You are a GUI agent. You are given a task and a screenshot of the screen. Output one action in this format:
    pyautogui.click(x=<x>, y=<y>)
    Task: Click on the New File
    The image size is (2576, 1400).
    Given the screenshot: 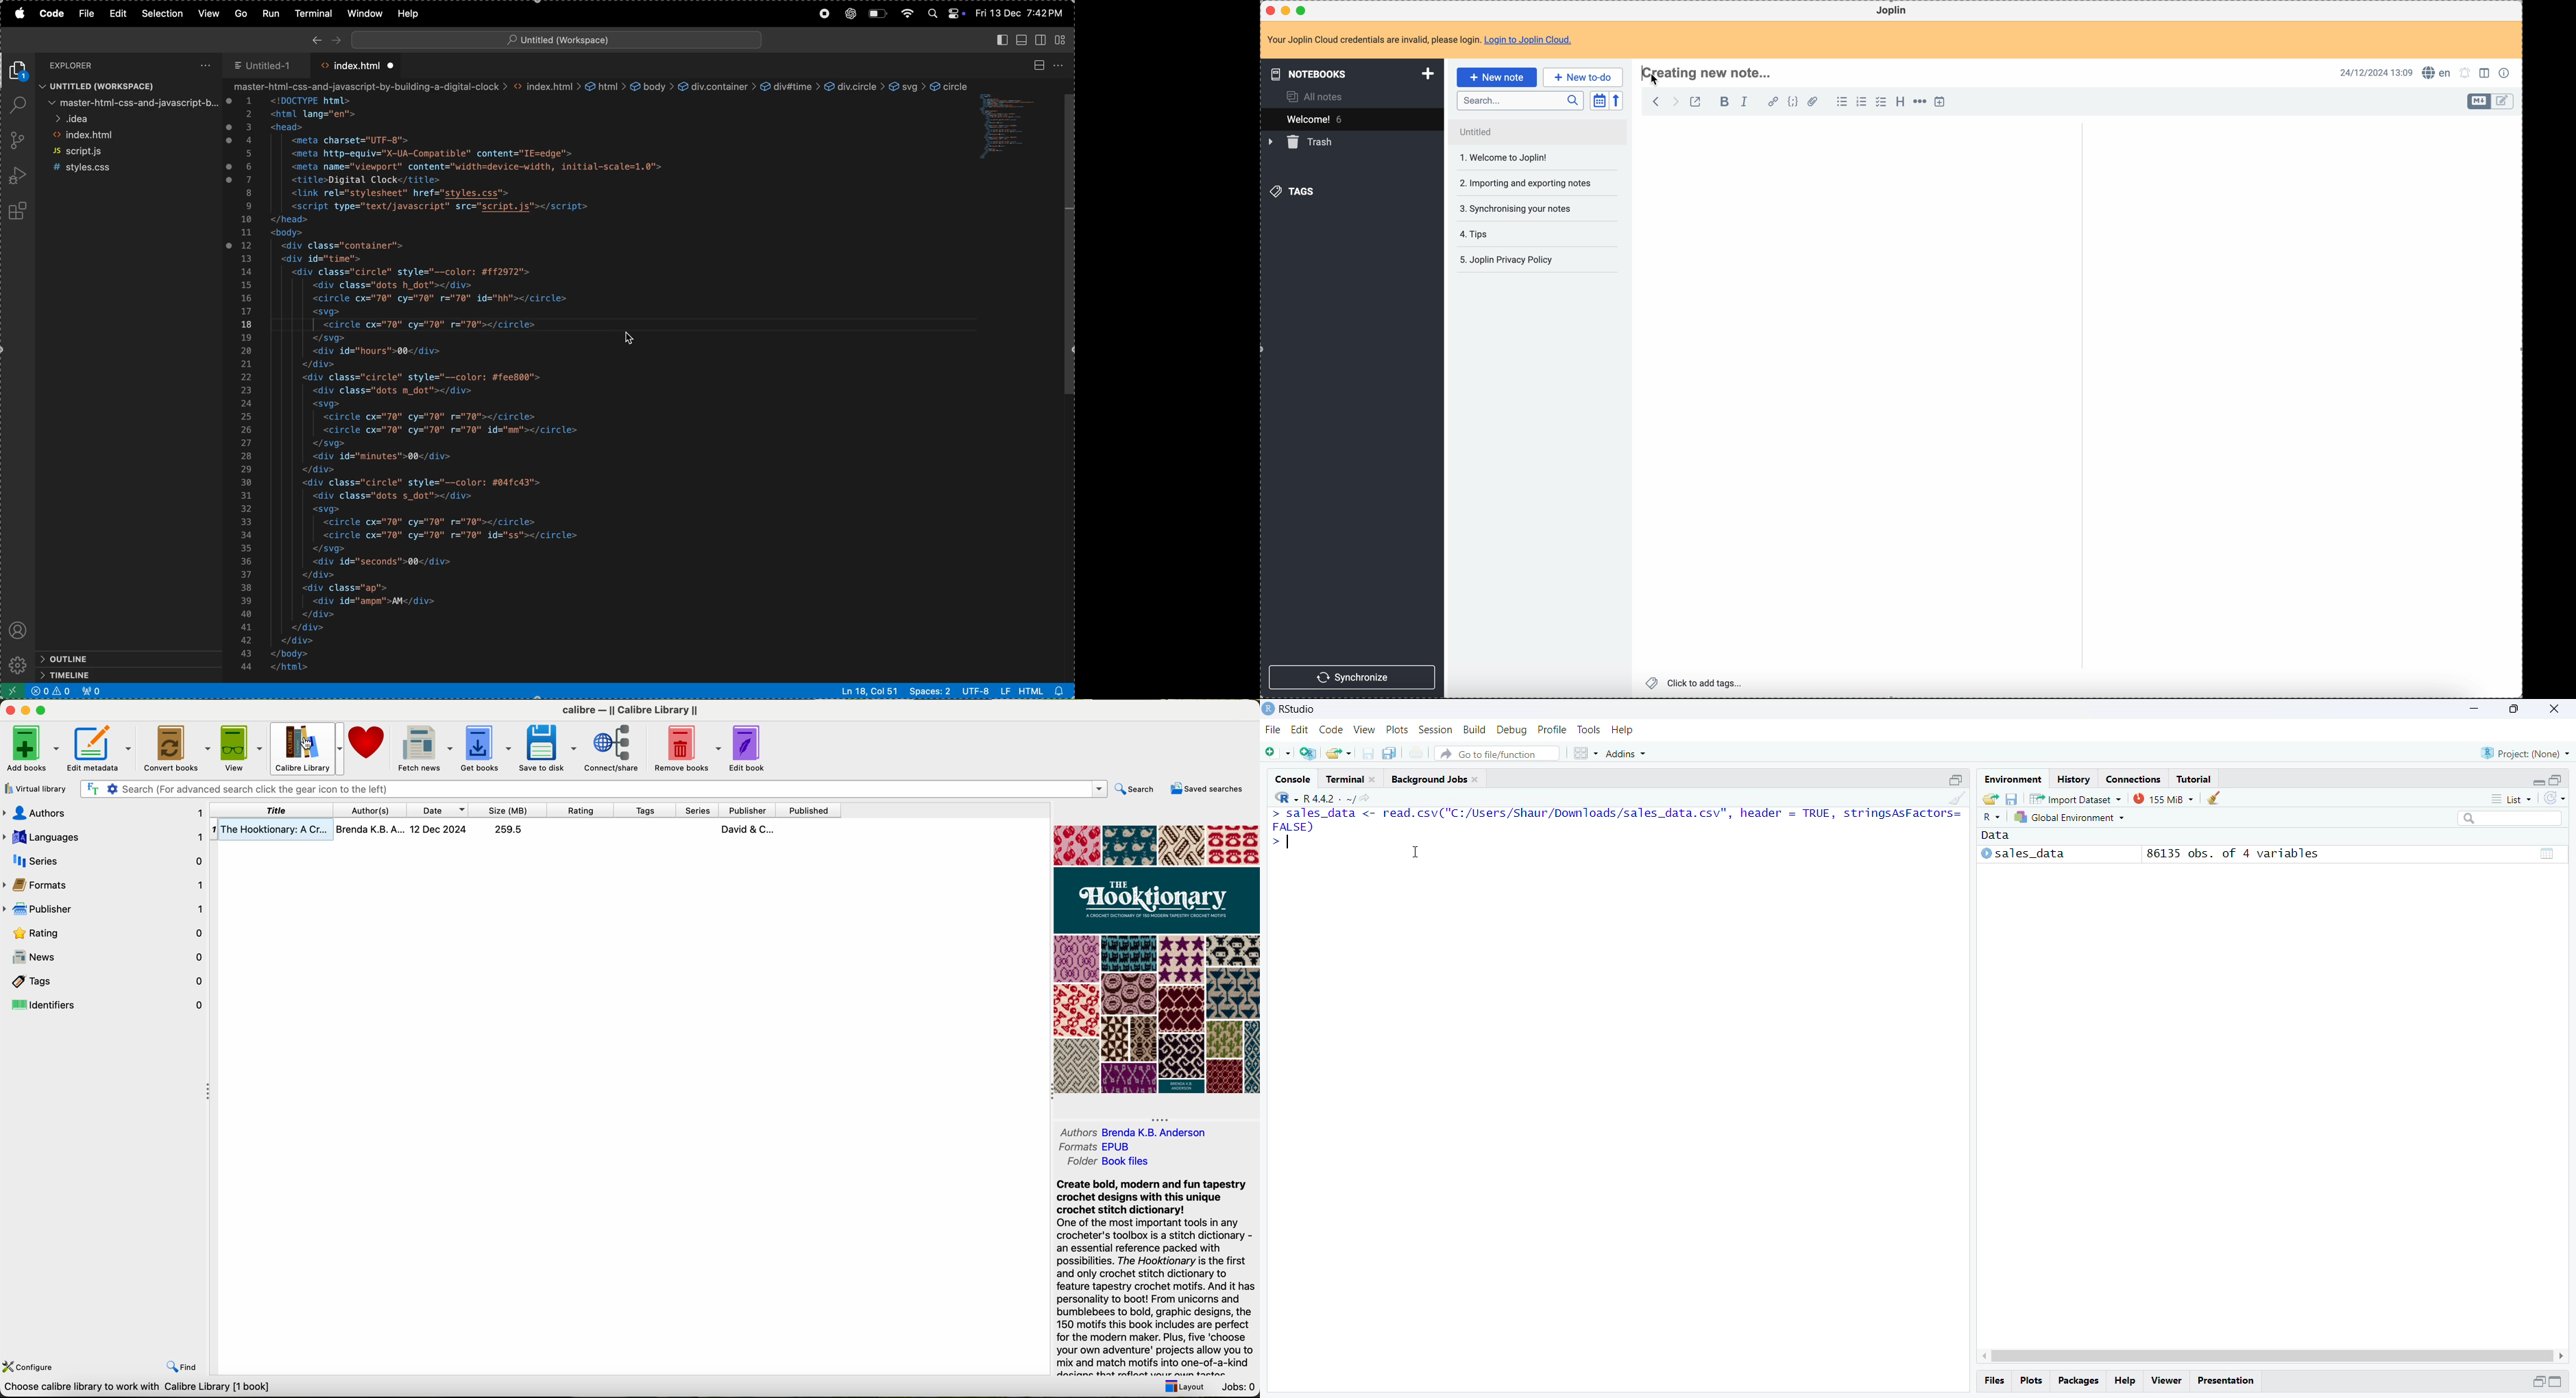 What is the action you would take?
    pyautogui.click(x=1276, y=751)
    